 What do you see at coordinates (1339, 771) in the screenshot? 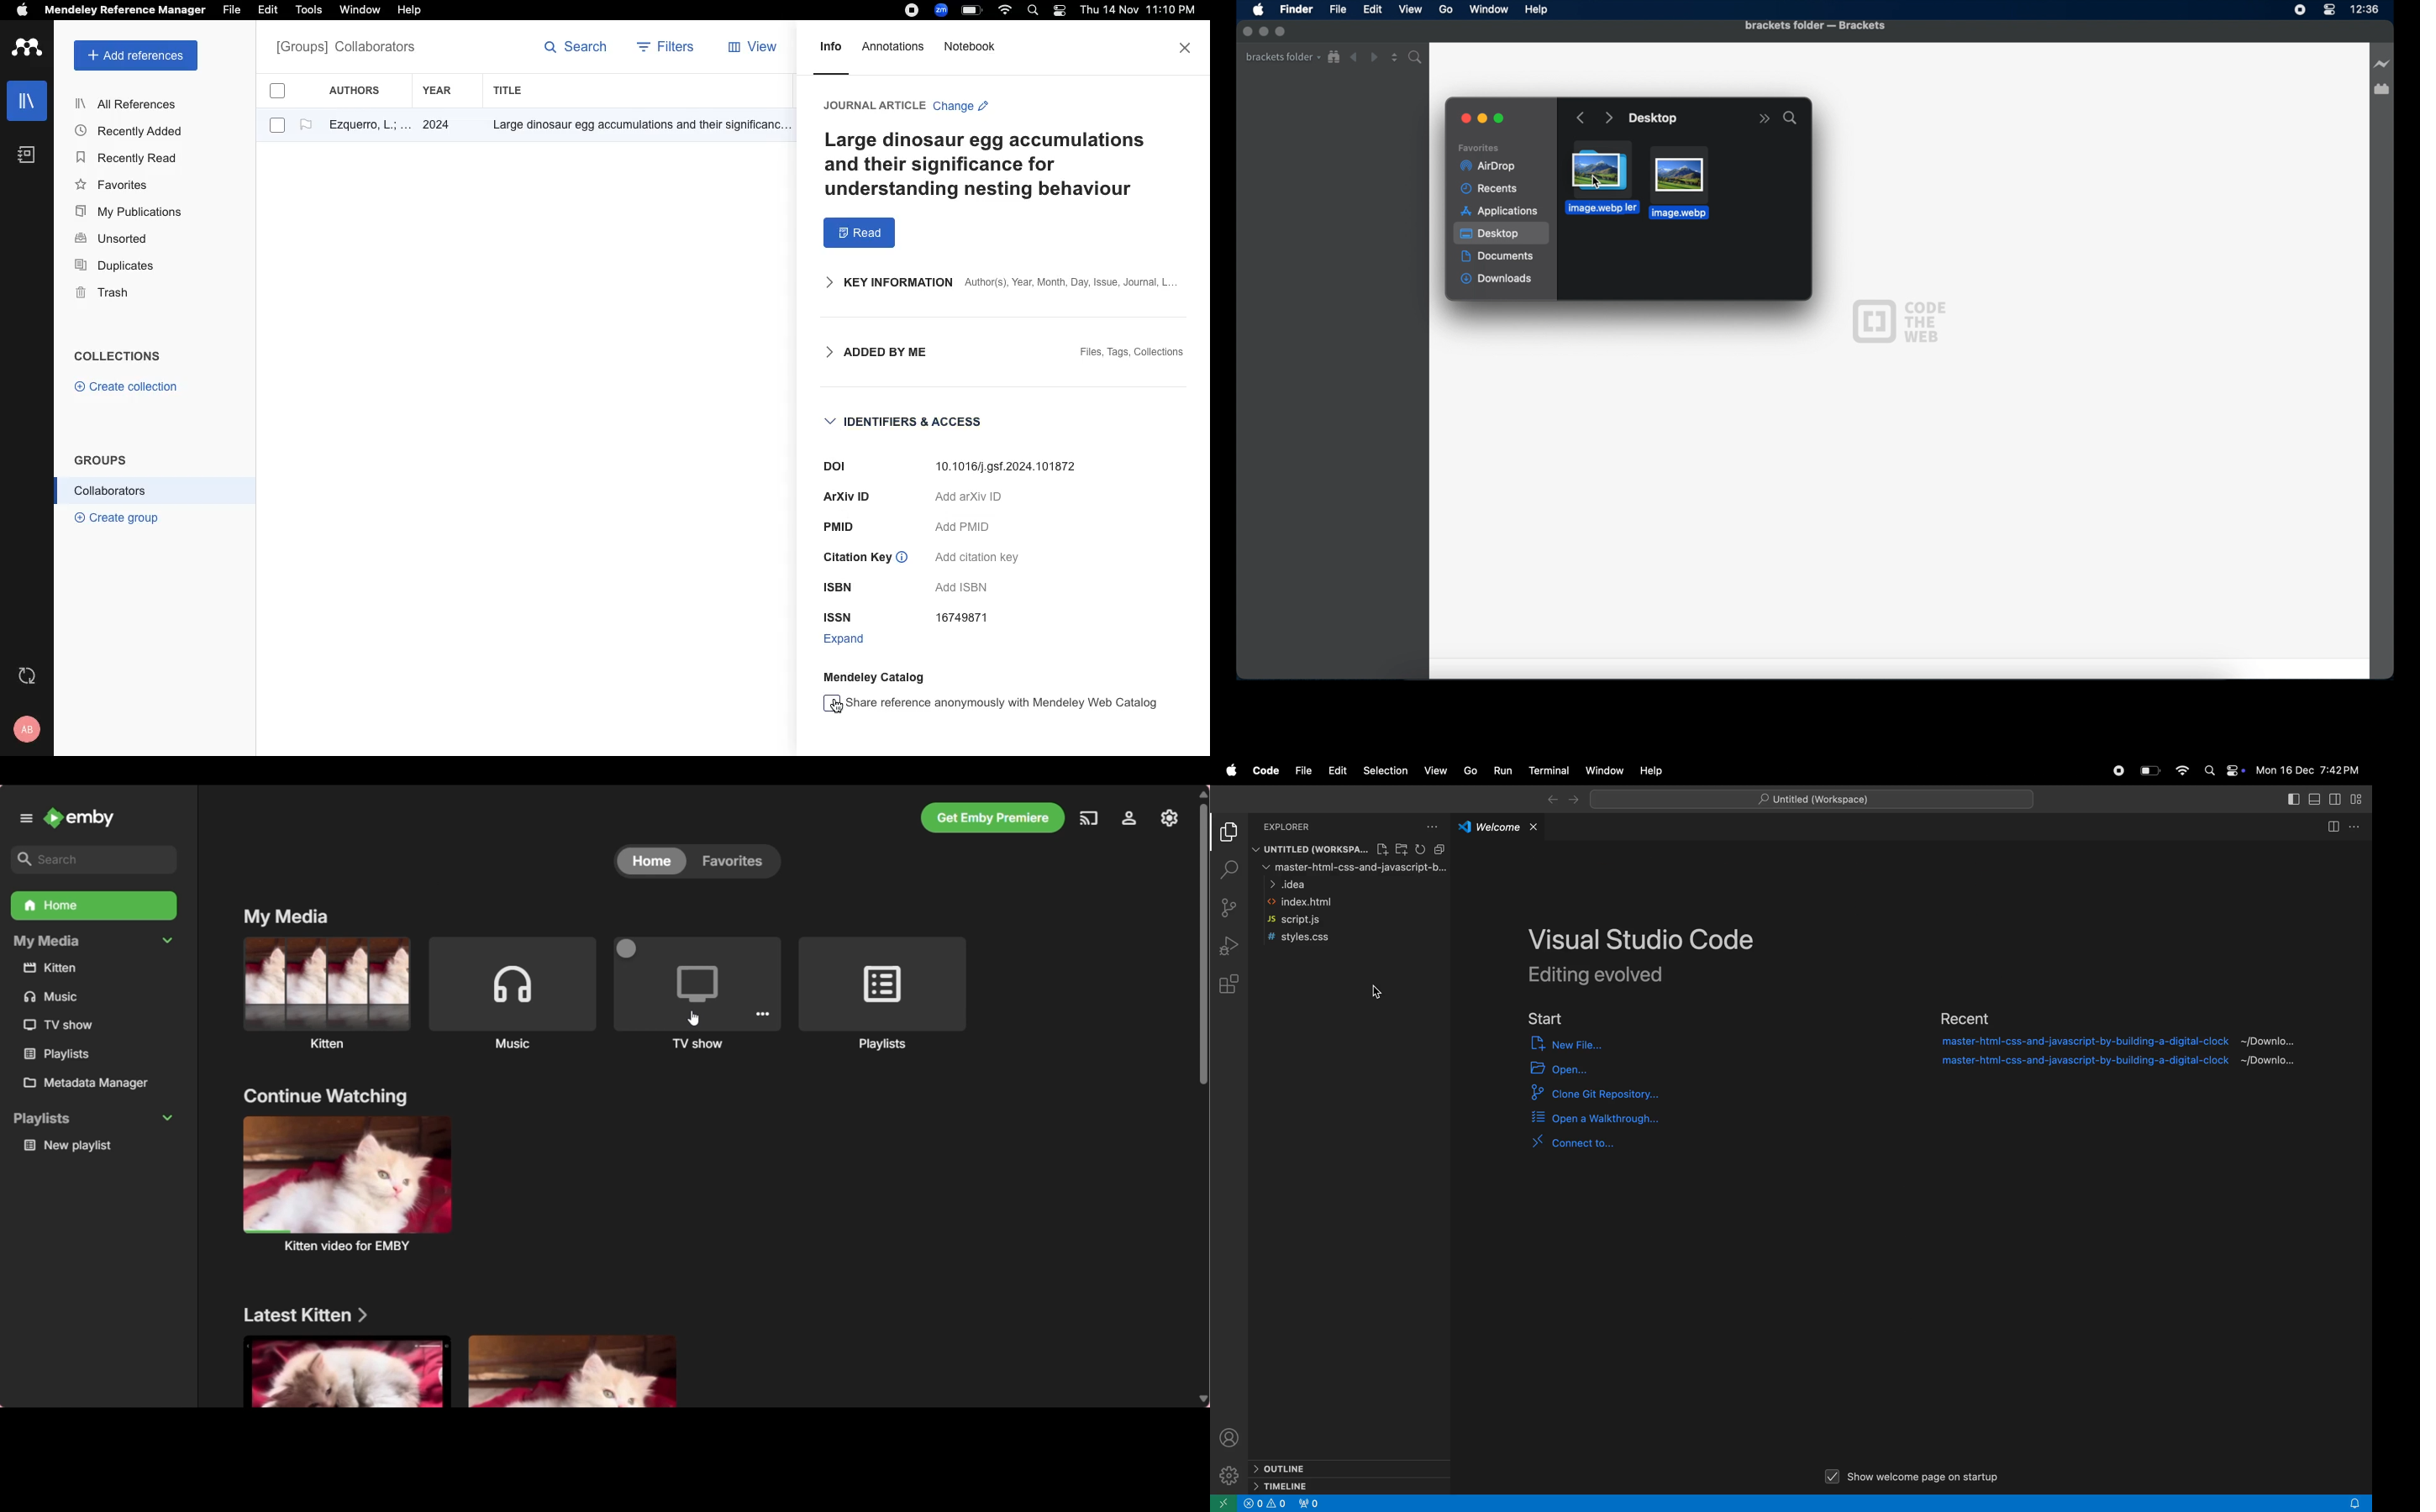
I see `Edit` at bounding box center [1339, 771].